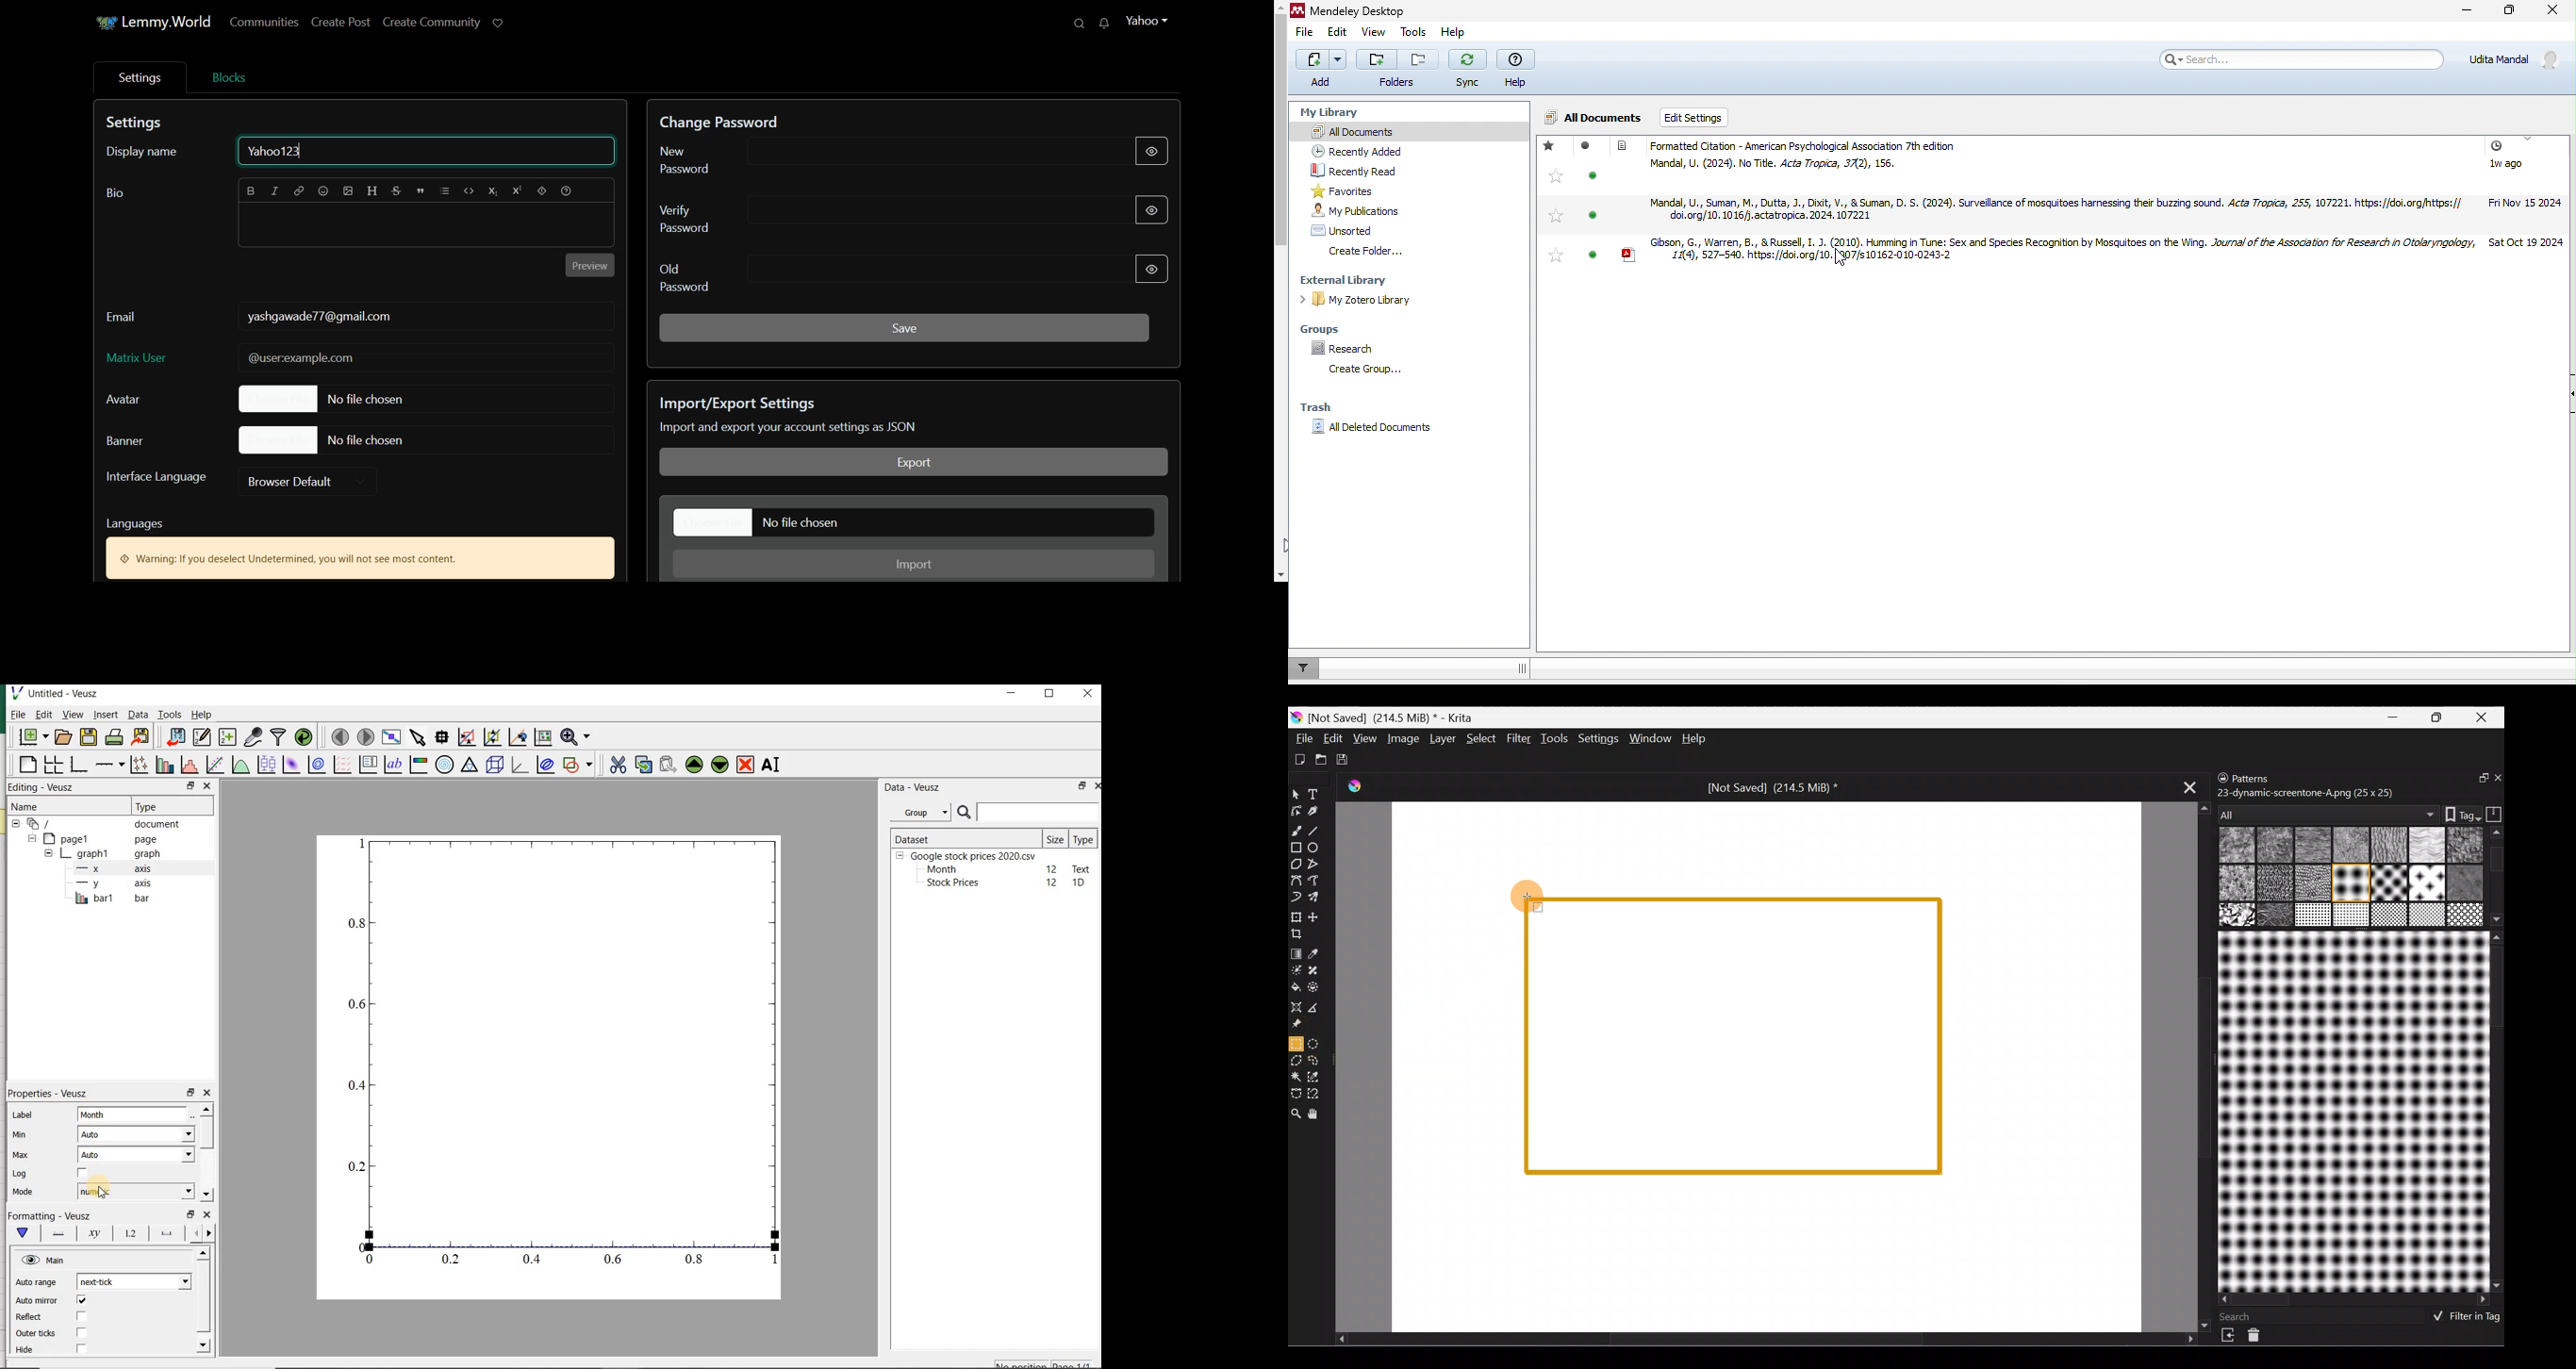 The height and width of the screenshot is (1372, 2576). Describe the element at coordinates (81, 1349) in the screenshot. I see `check/uncheck` at that location.